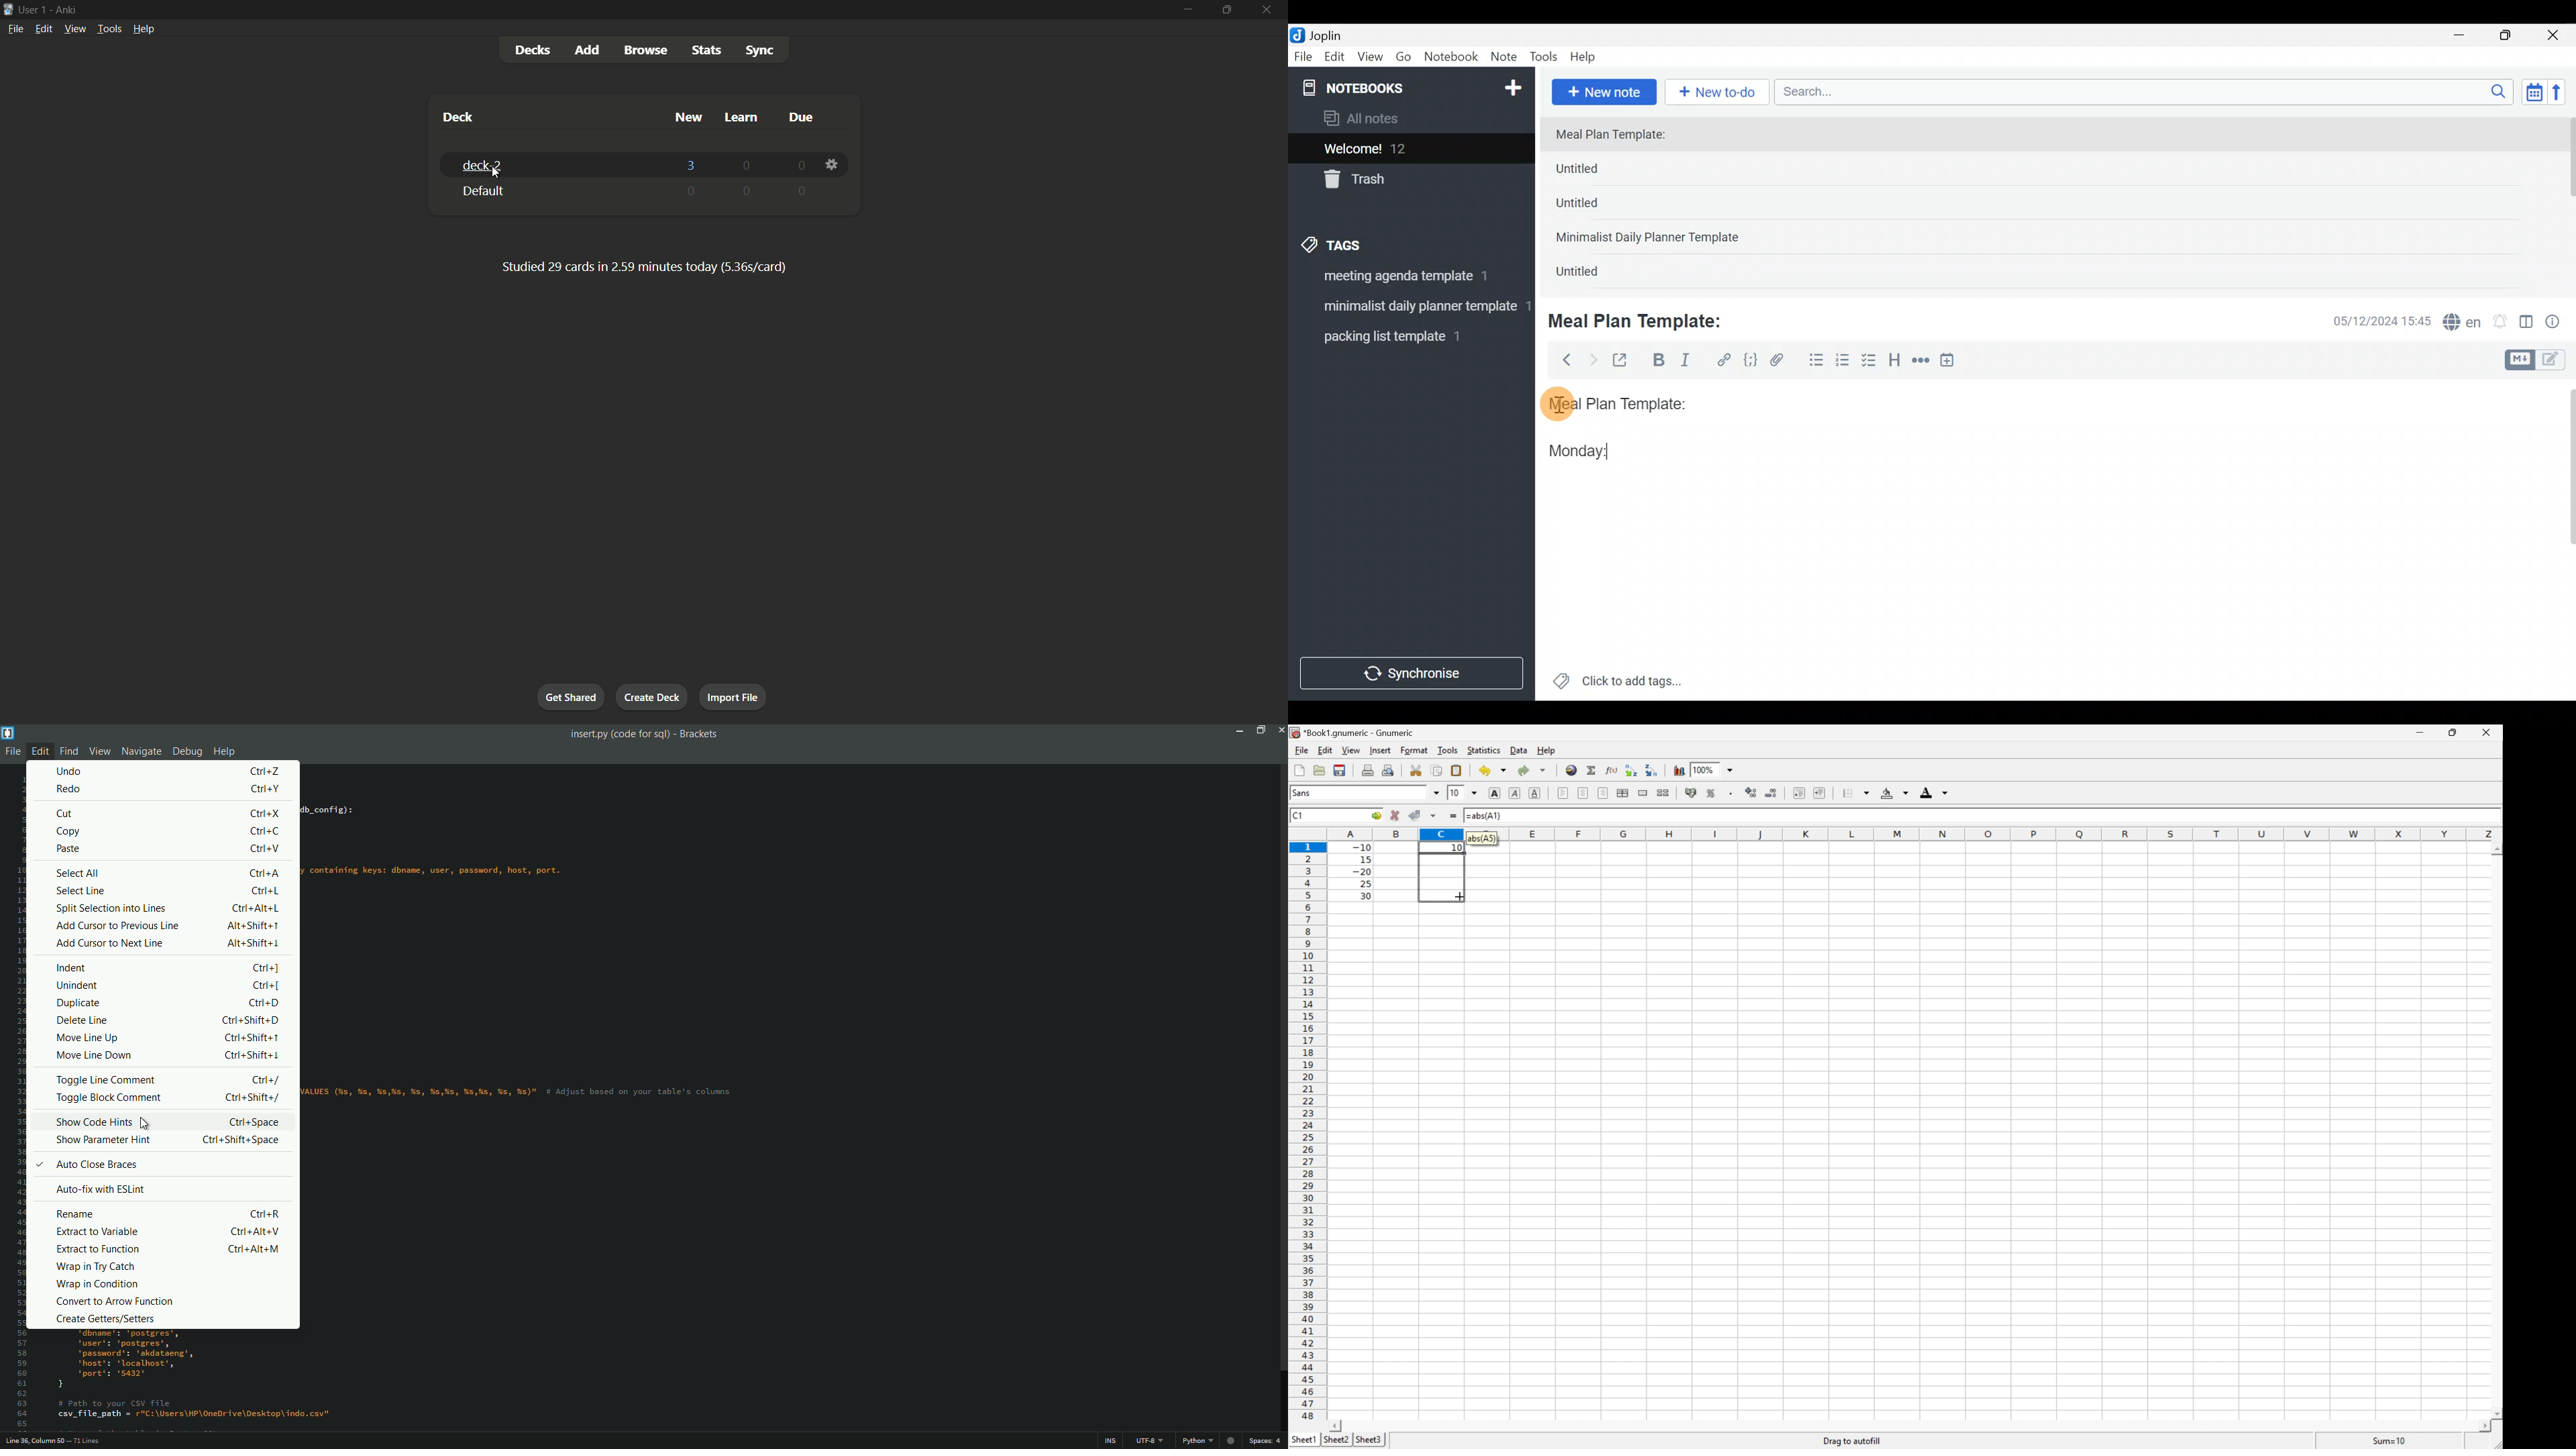 The image size is (2576, 1456). I want to click on help menu, so click(226, 751).